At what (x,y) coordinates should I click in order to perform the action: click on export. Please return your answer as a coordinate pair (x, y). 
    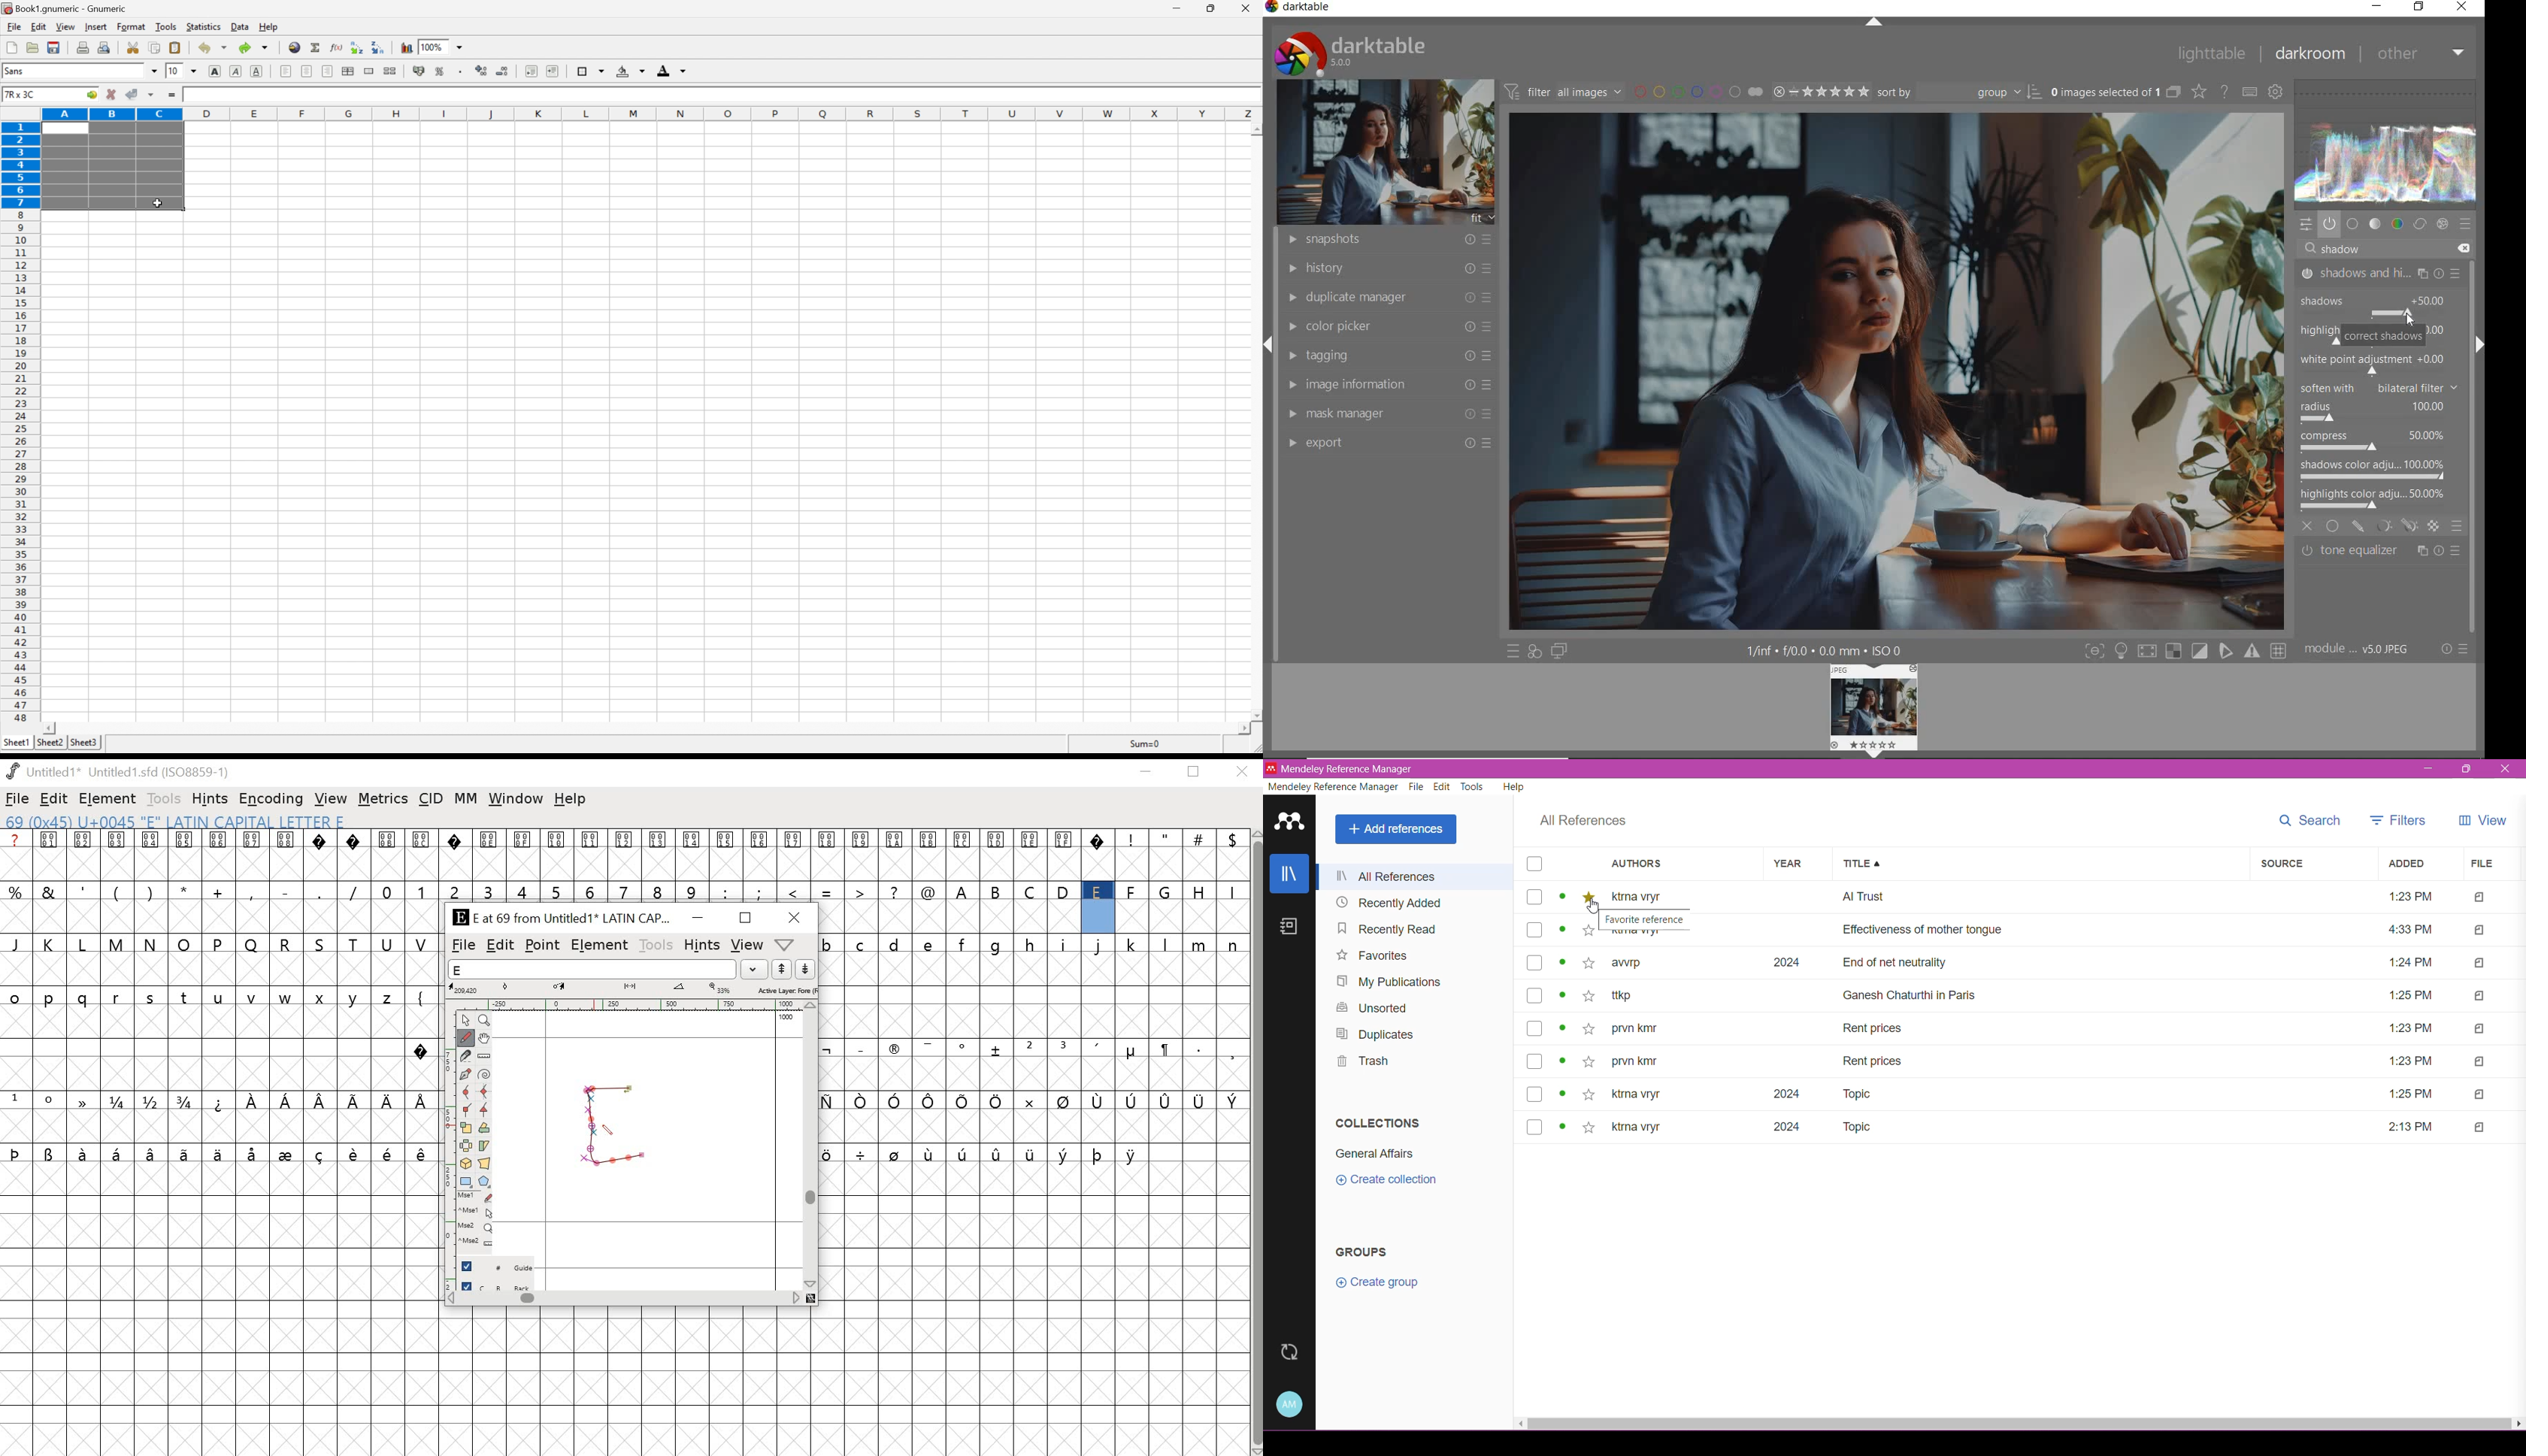
    Looking at the image, I should click on (1387, 443).